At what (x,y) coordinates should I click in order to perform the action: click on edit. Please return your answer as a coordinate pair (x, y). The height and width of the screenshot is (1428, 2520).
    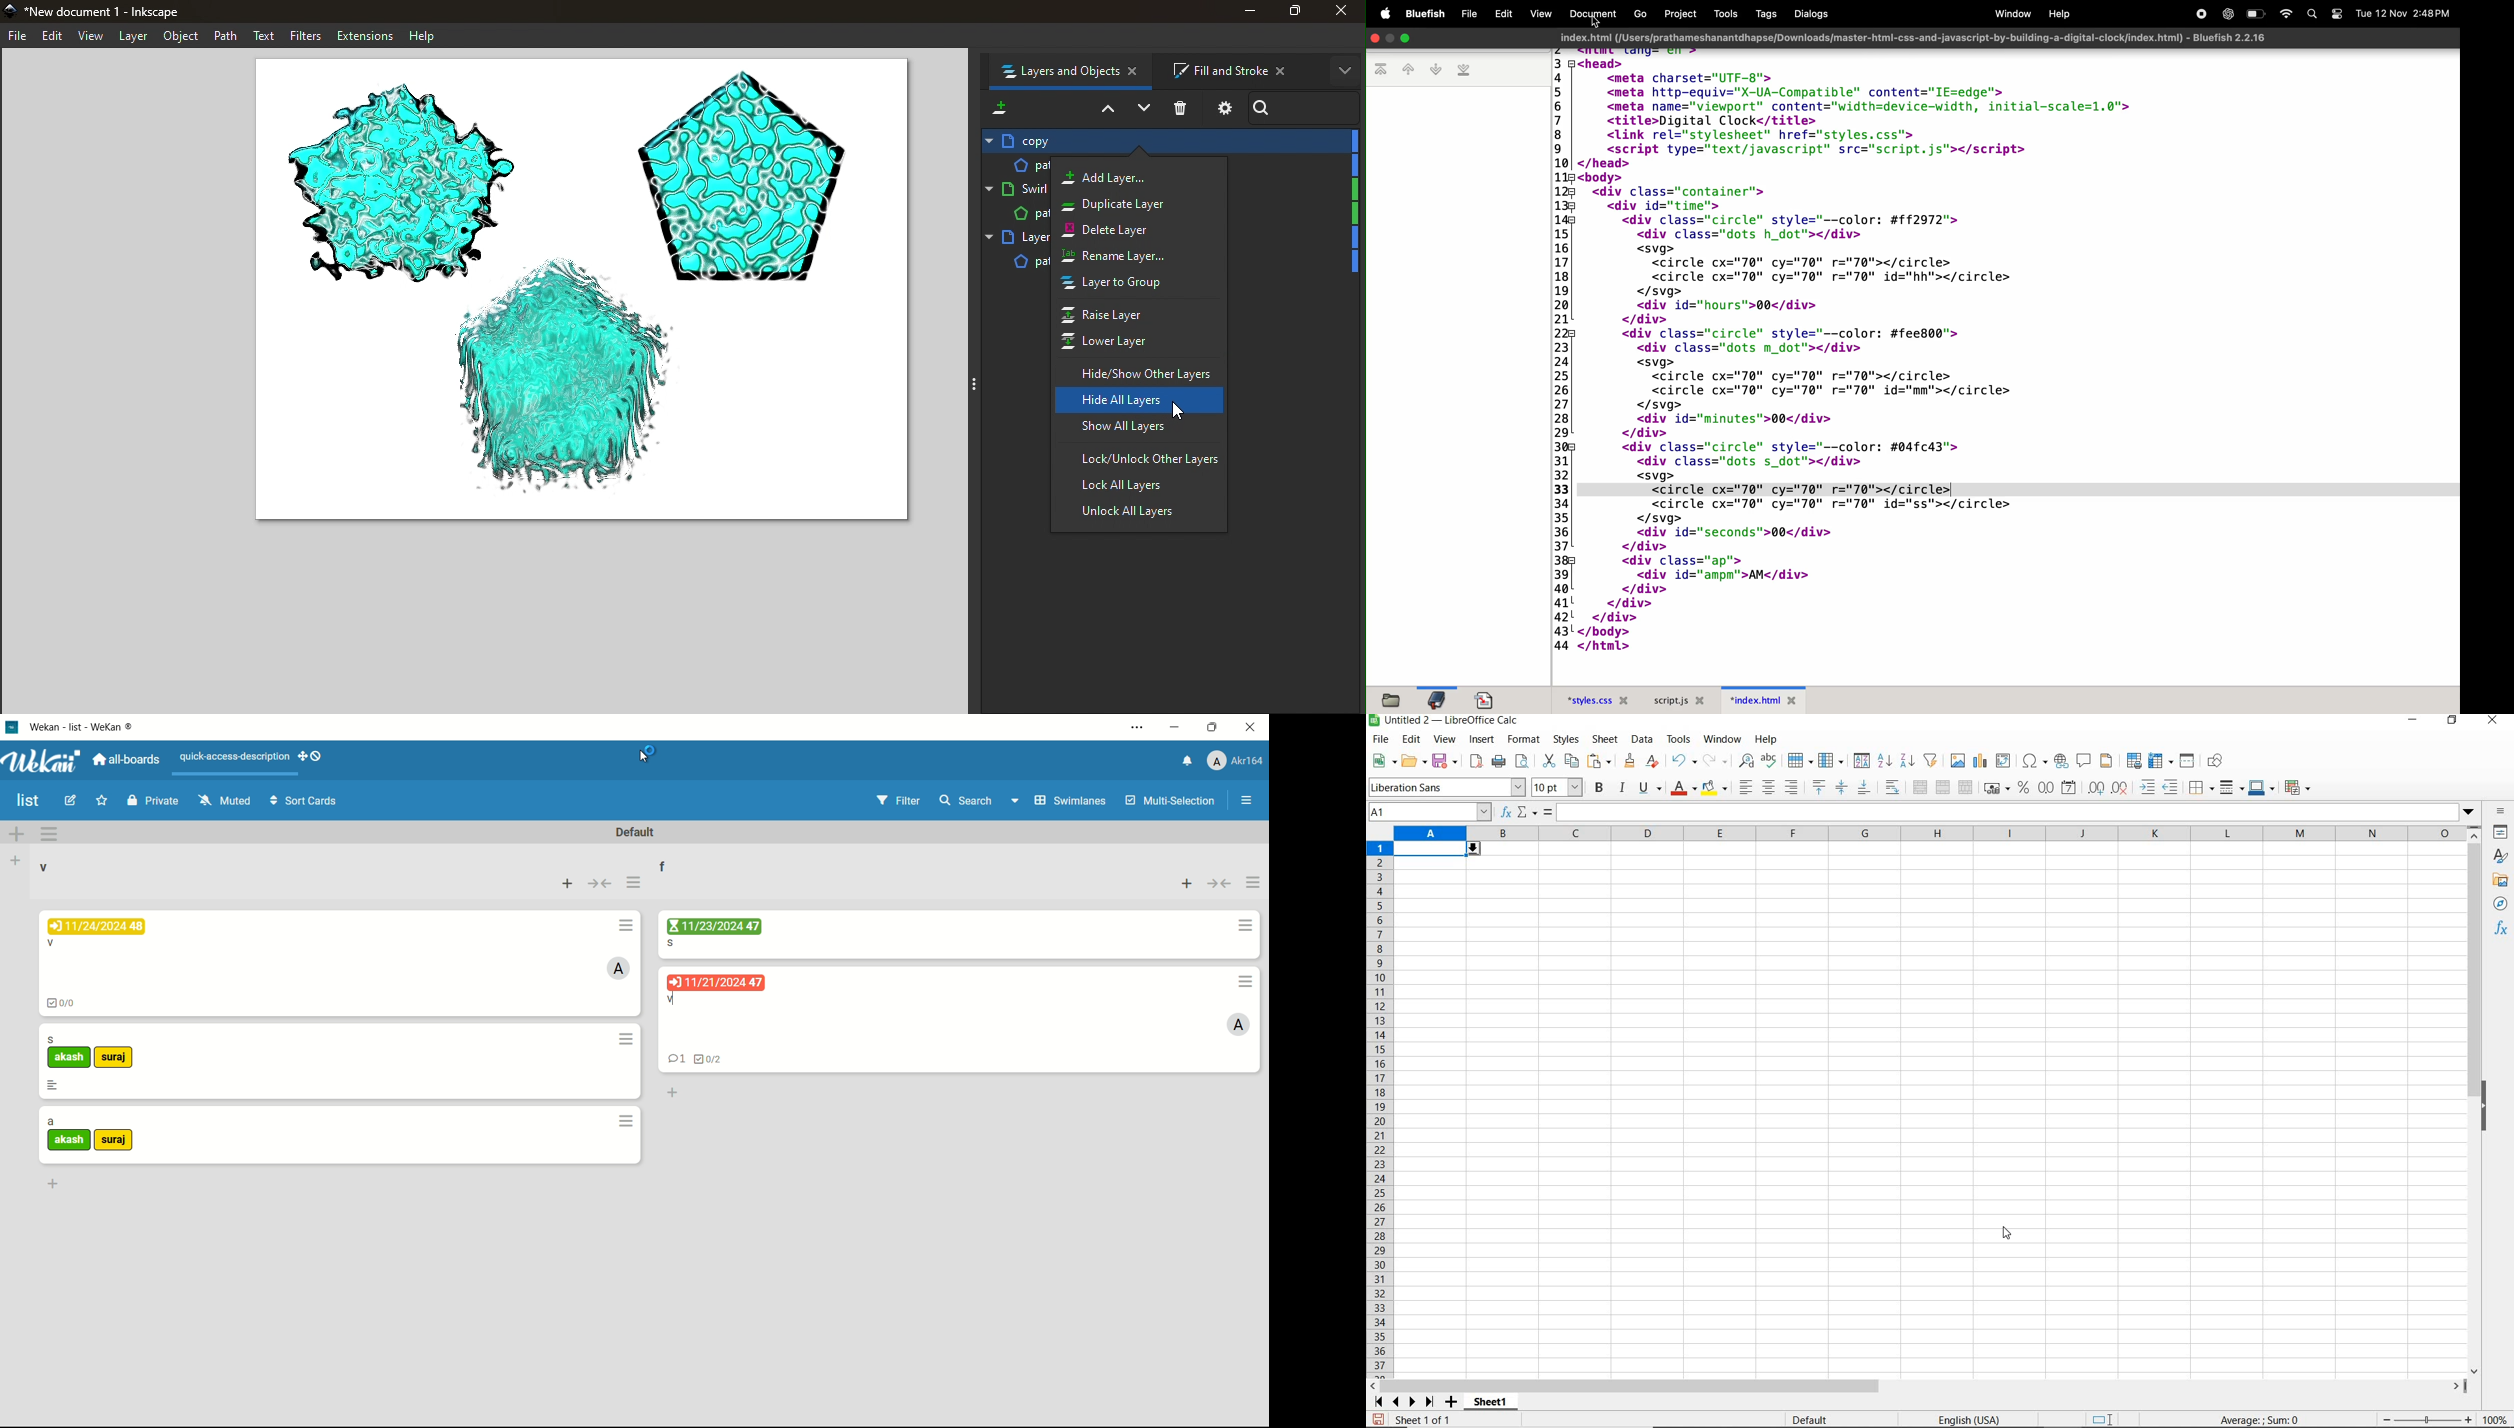
    Looking at the image, I should click on (70, 800).